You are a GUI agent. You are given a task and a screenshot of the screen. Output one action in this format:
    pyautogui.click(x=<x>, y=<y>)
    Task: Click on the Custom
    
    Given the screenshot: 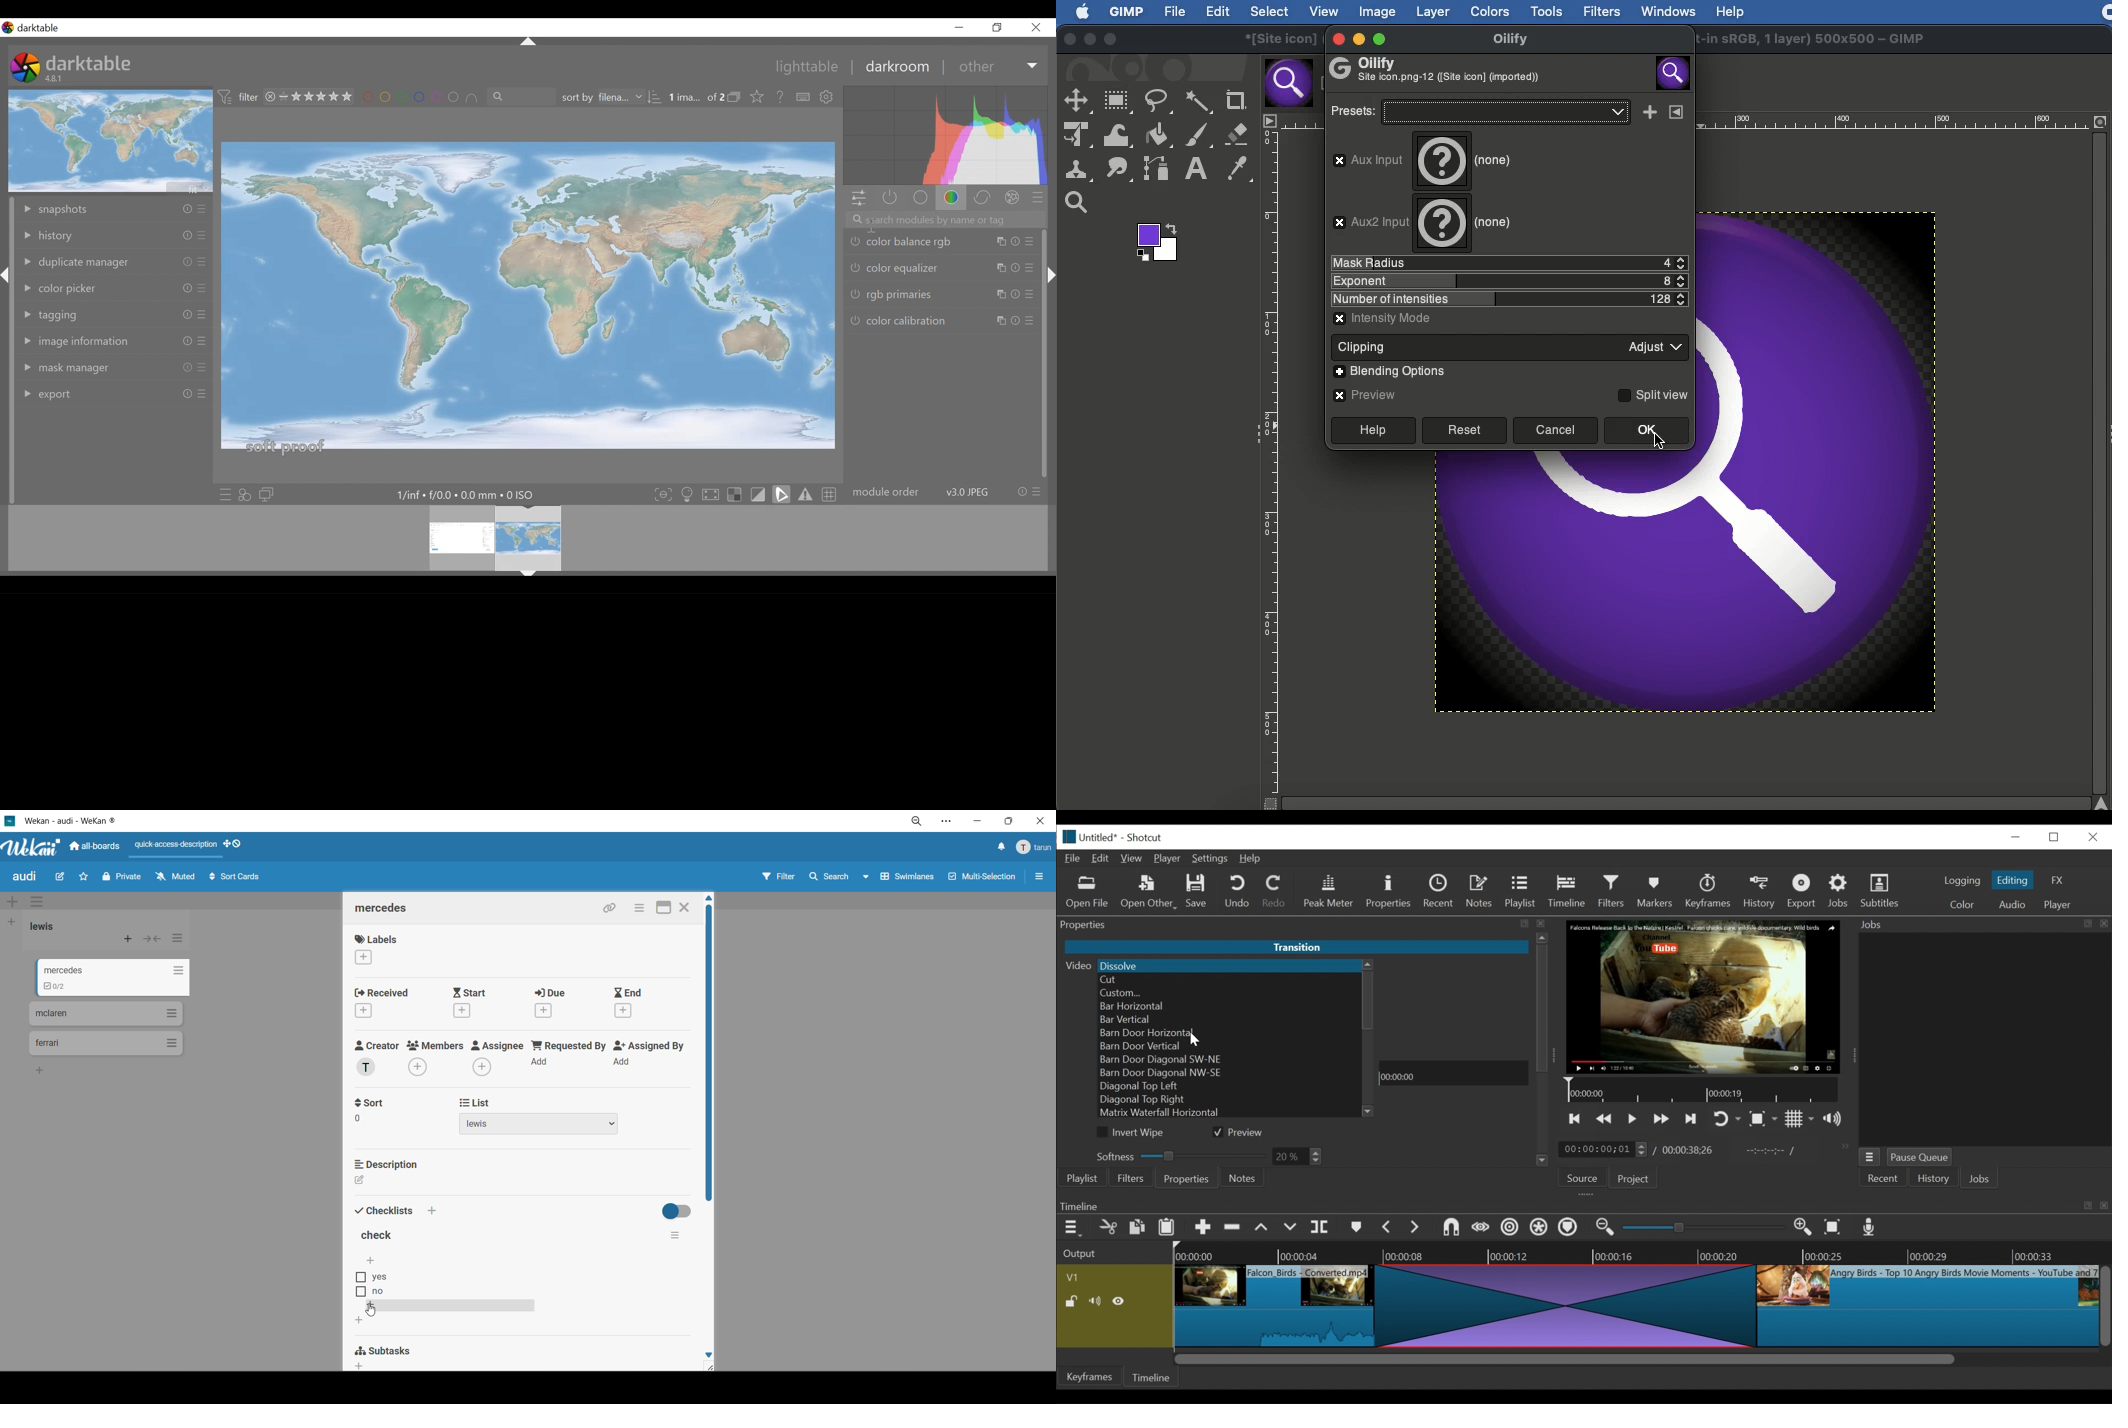 What is the action you would take?
    pyautogui.click(x=1229, y=993)
    